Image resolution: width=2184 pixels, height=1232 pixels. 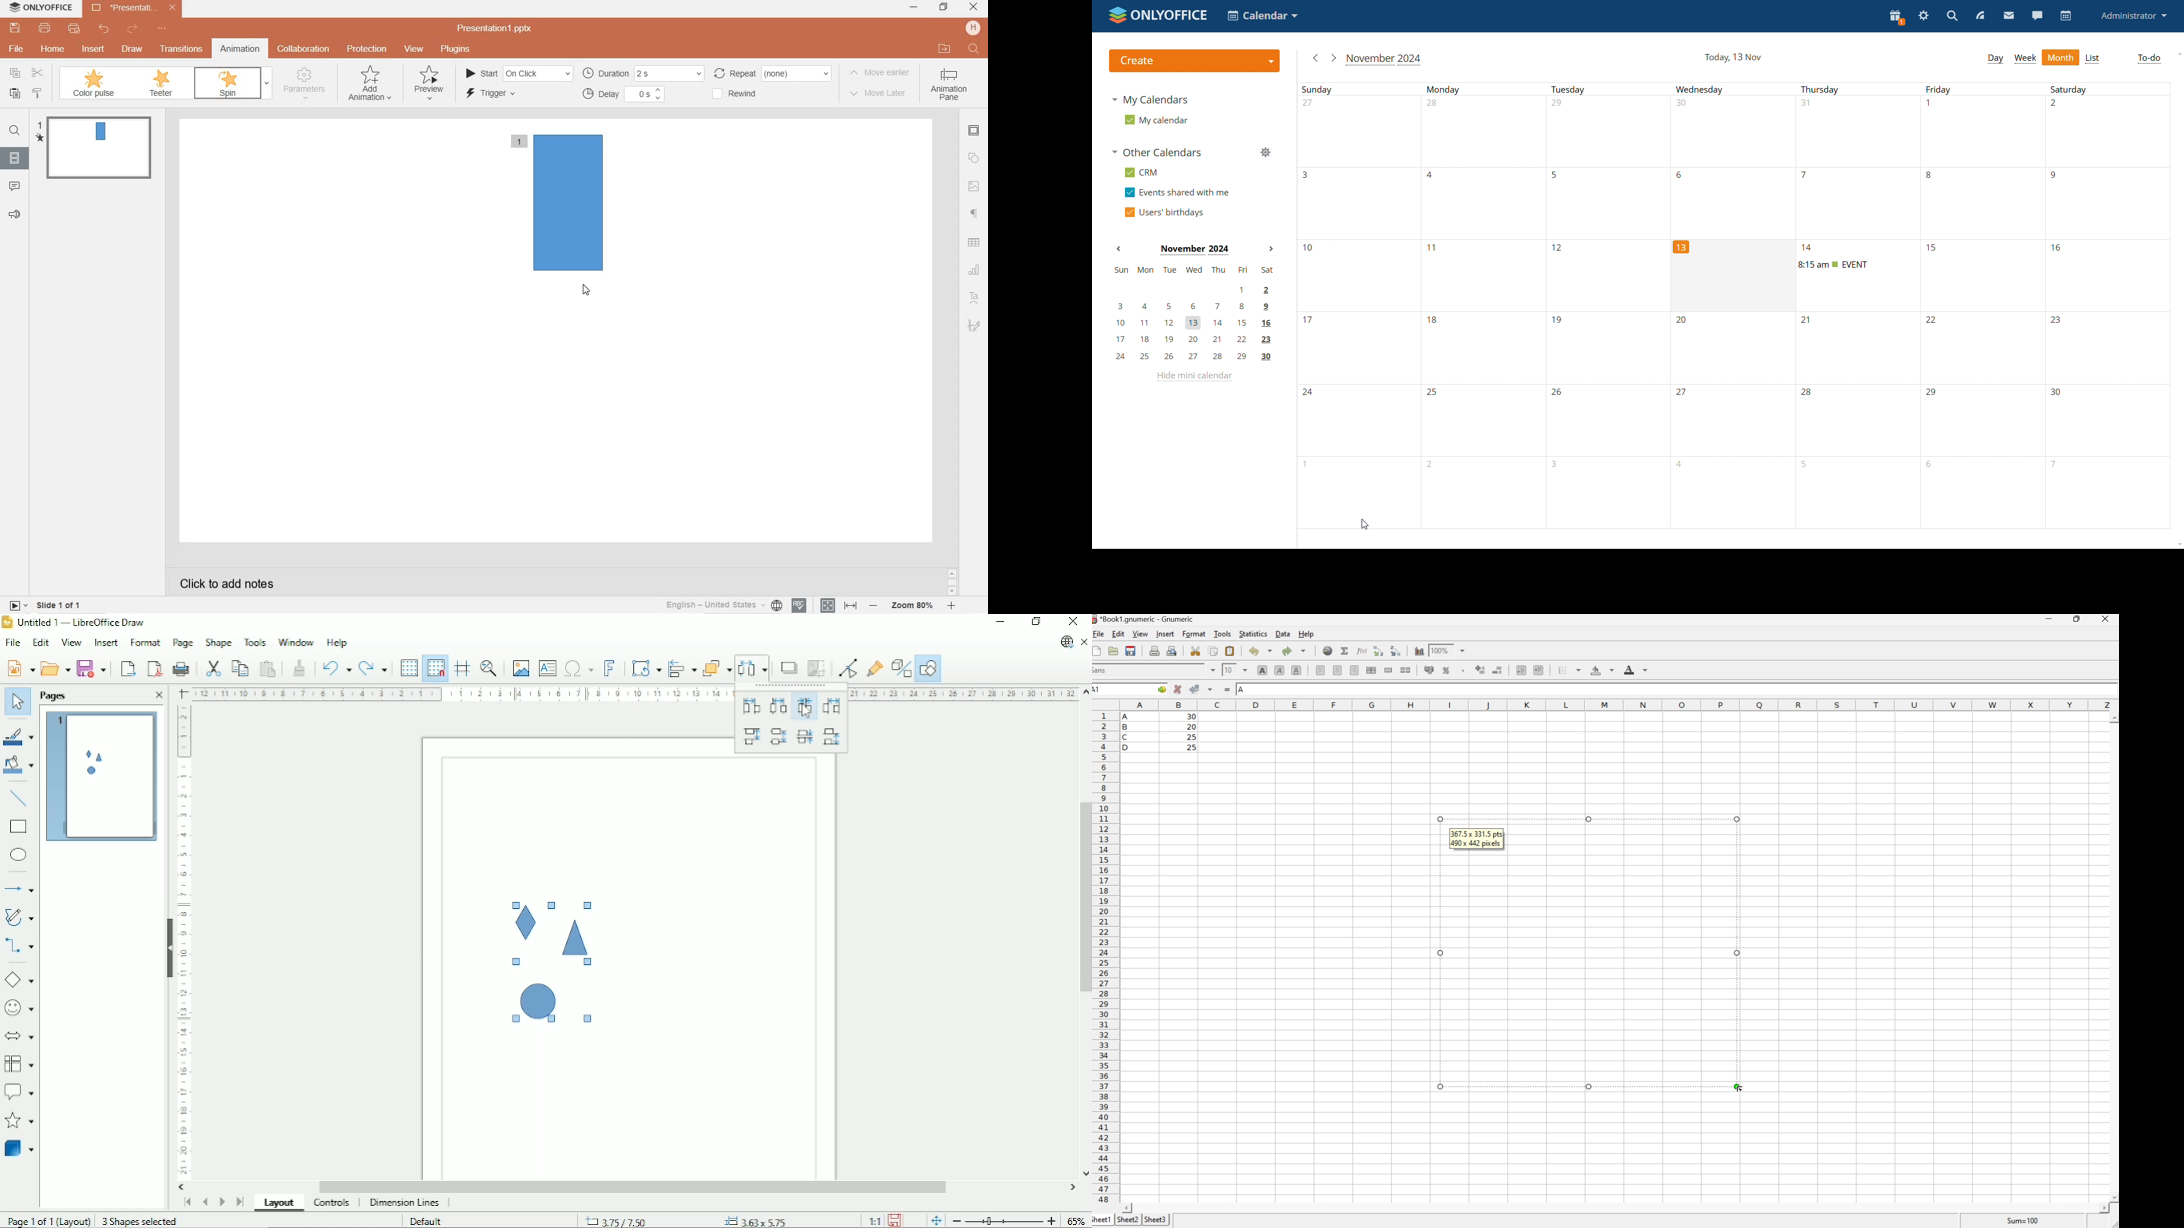 I want to click on Minimize, so click(x=1000, y=622).